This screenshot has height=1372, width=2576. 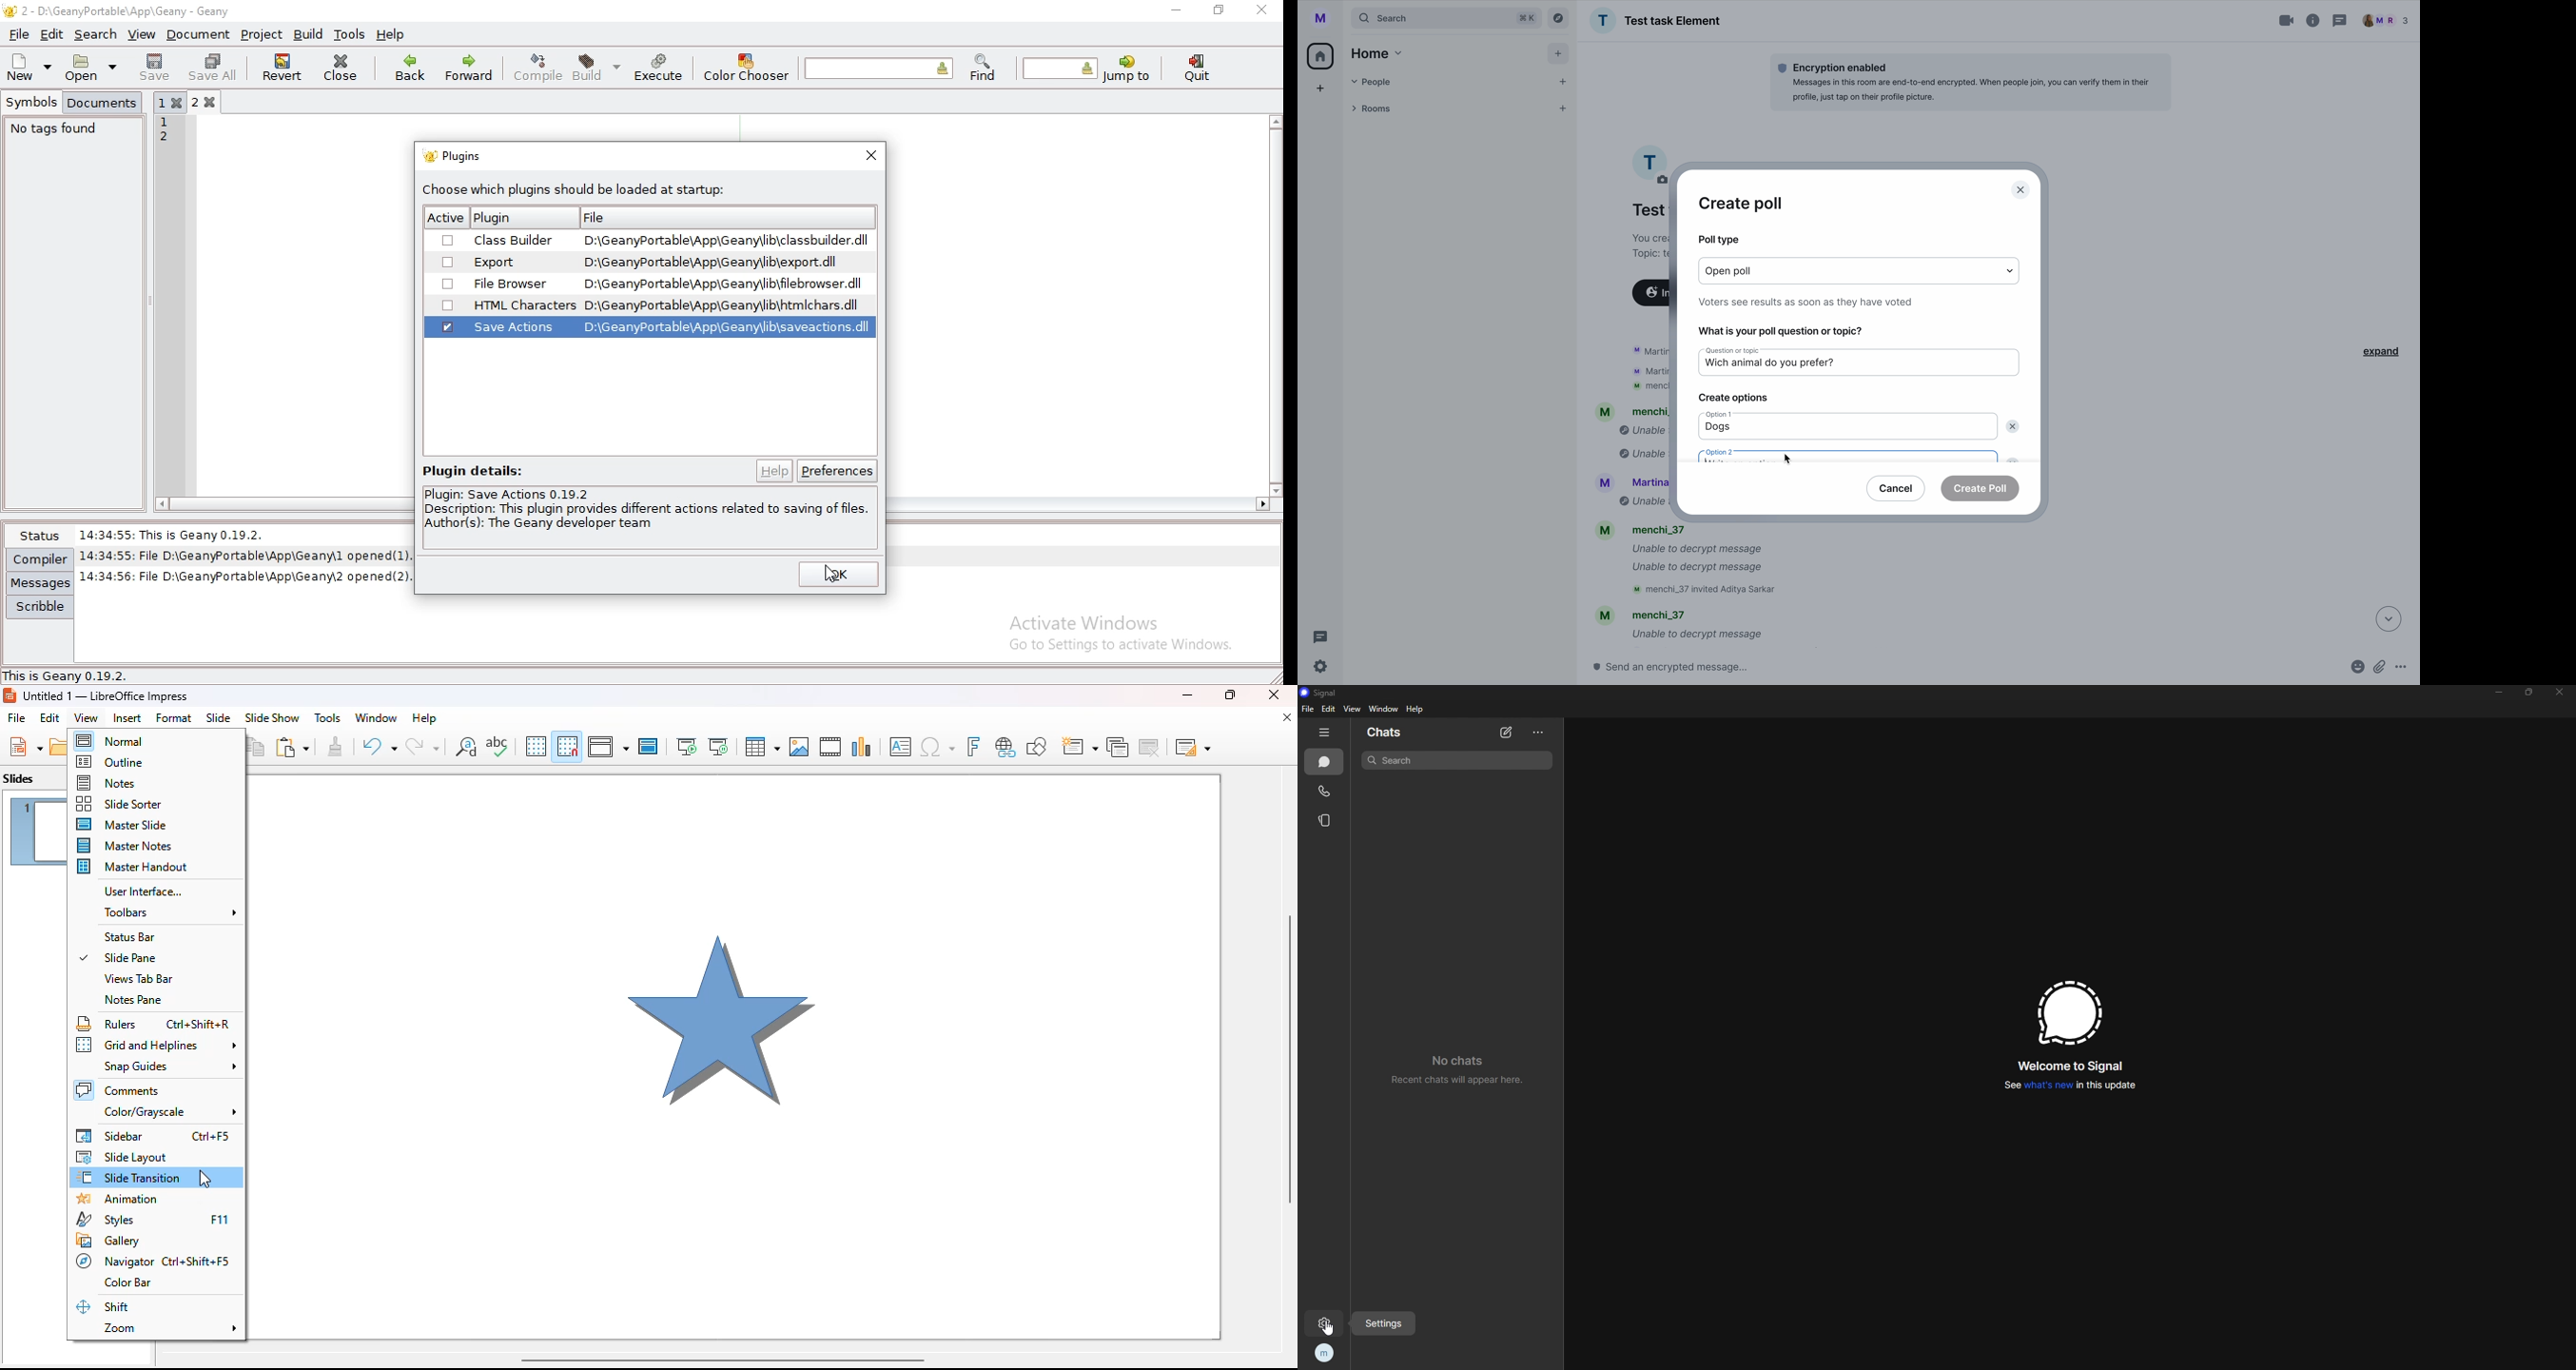 What do you see at coordinates (1718, 239) in the screenshot?
I see `poll type` at bounding box center [1718, 239].